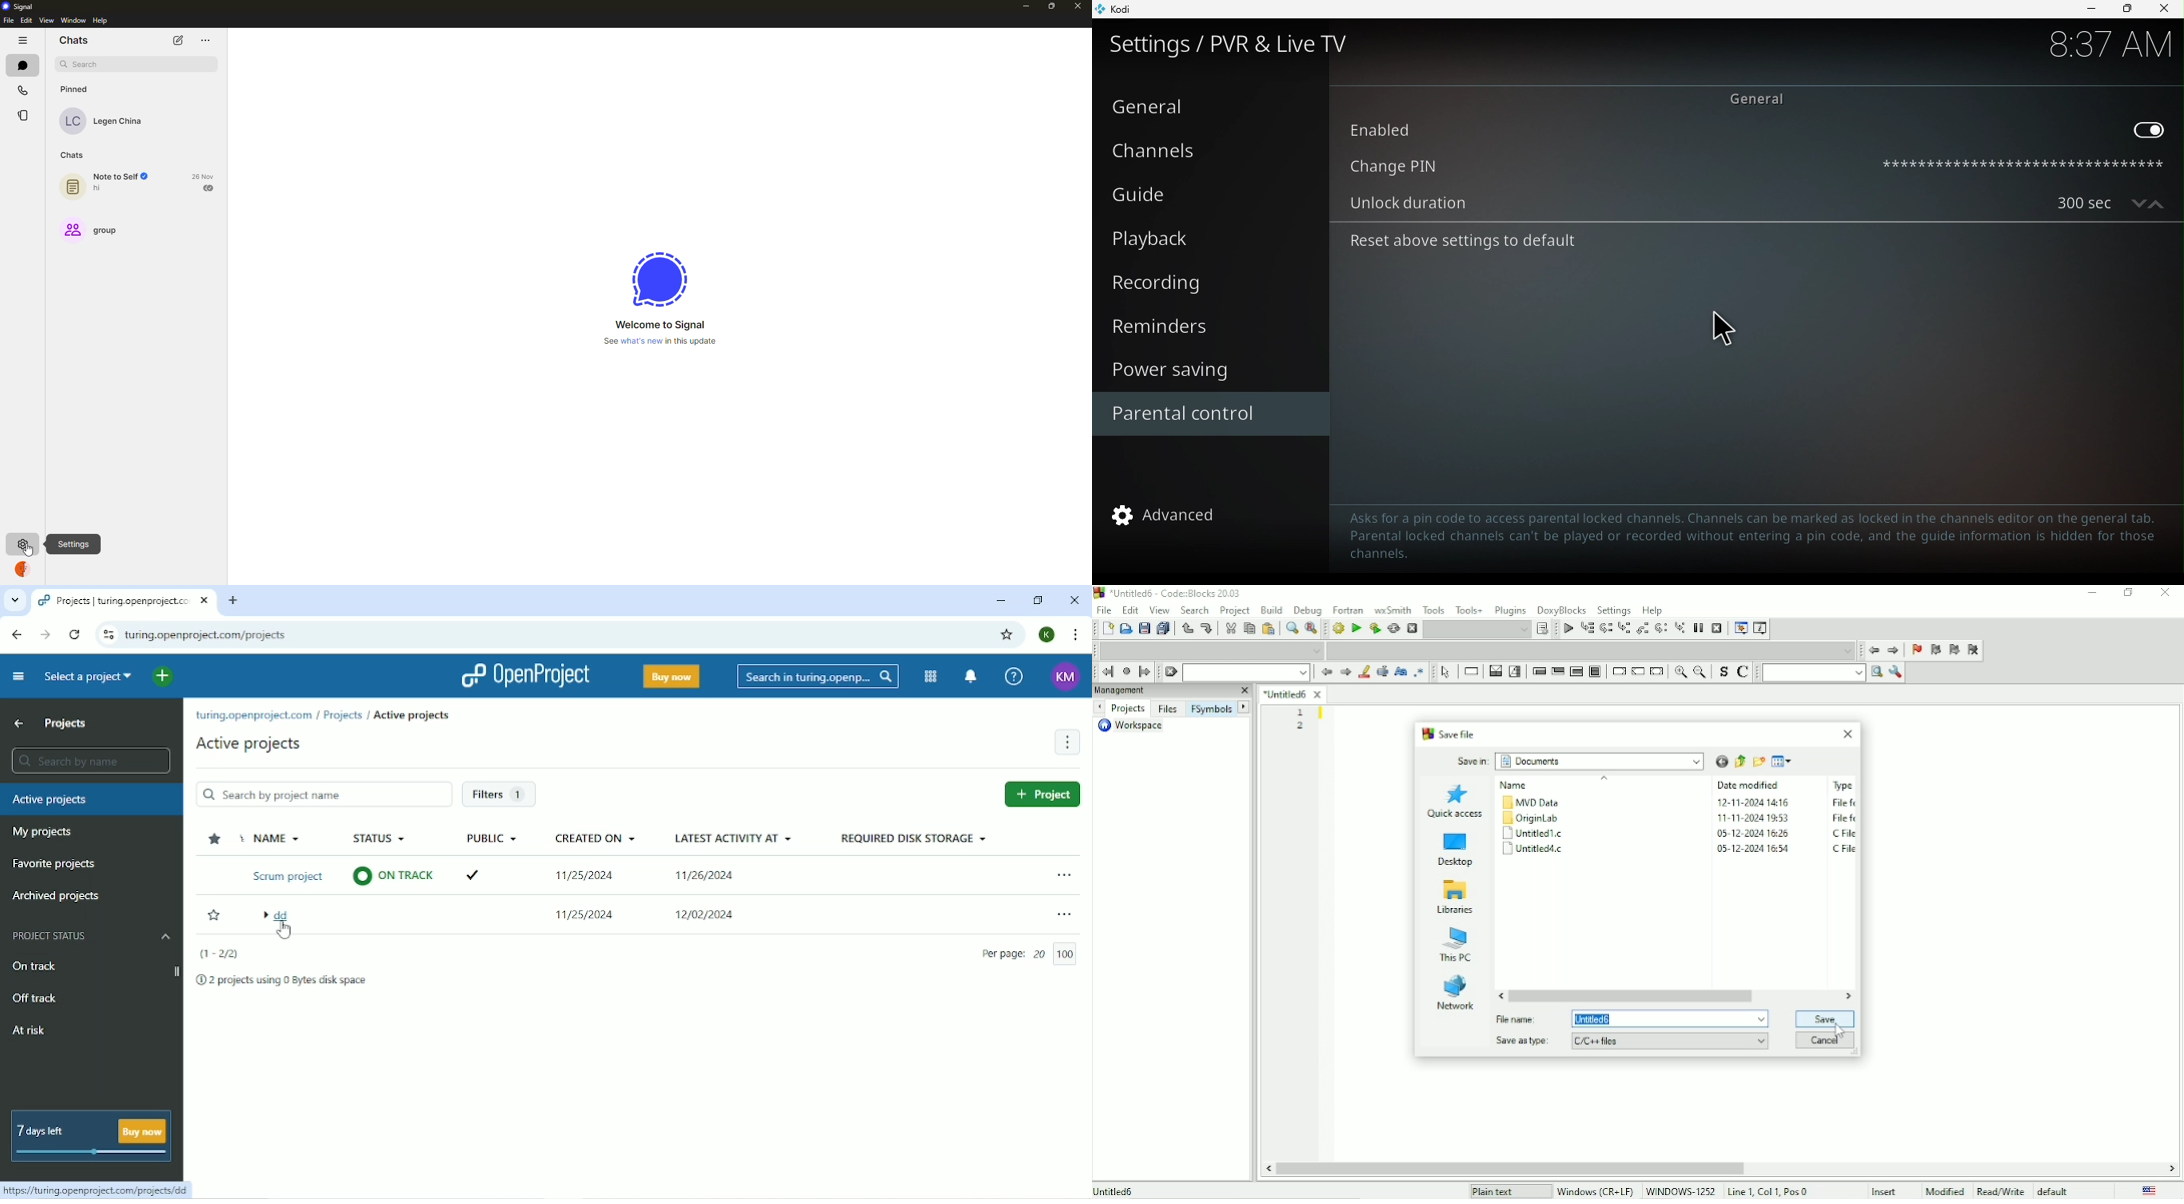 This screenshot has height=1204, width=2184. Describe the element at coordinates (519, 675) in the screenshot. I see `OpenProject` at that location.